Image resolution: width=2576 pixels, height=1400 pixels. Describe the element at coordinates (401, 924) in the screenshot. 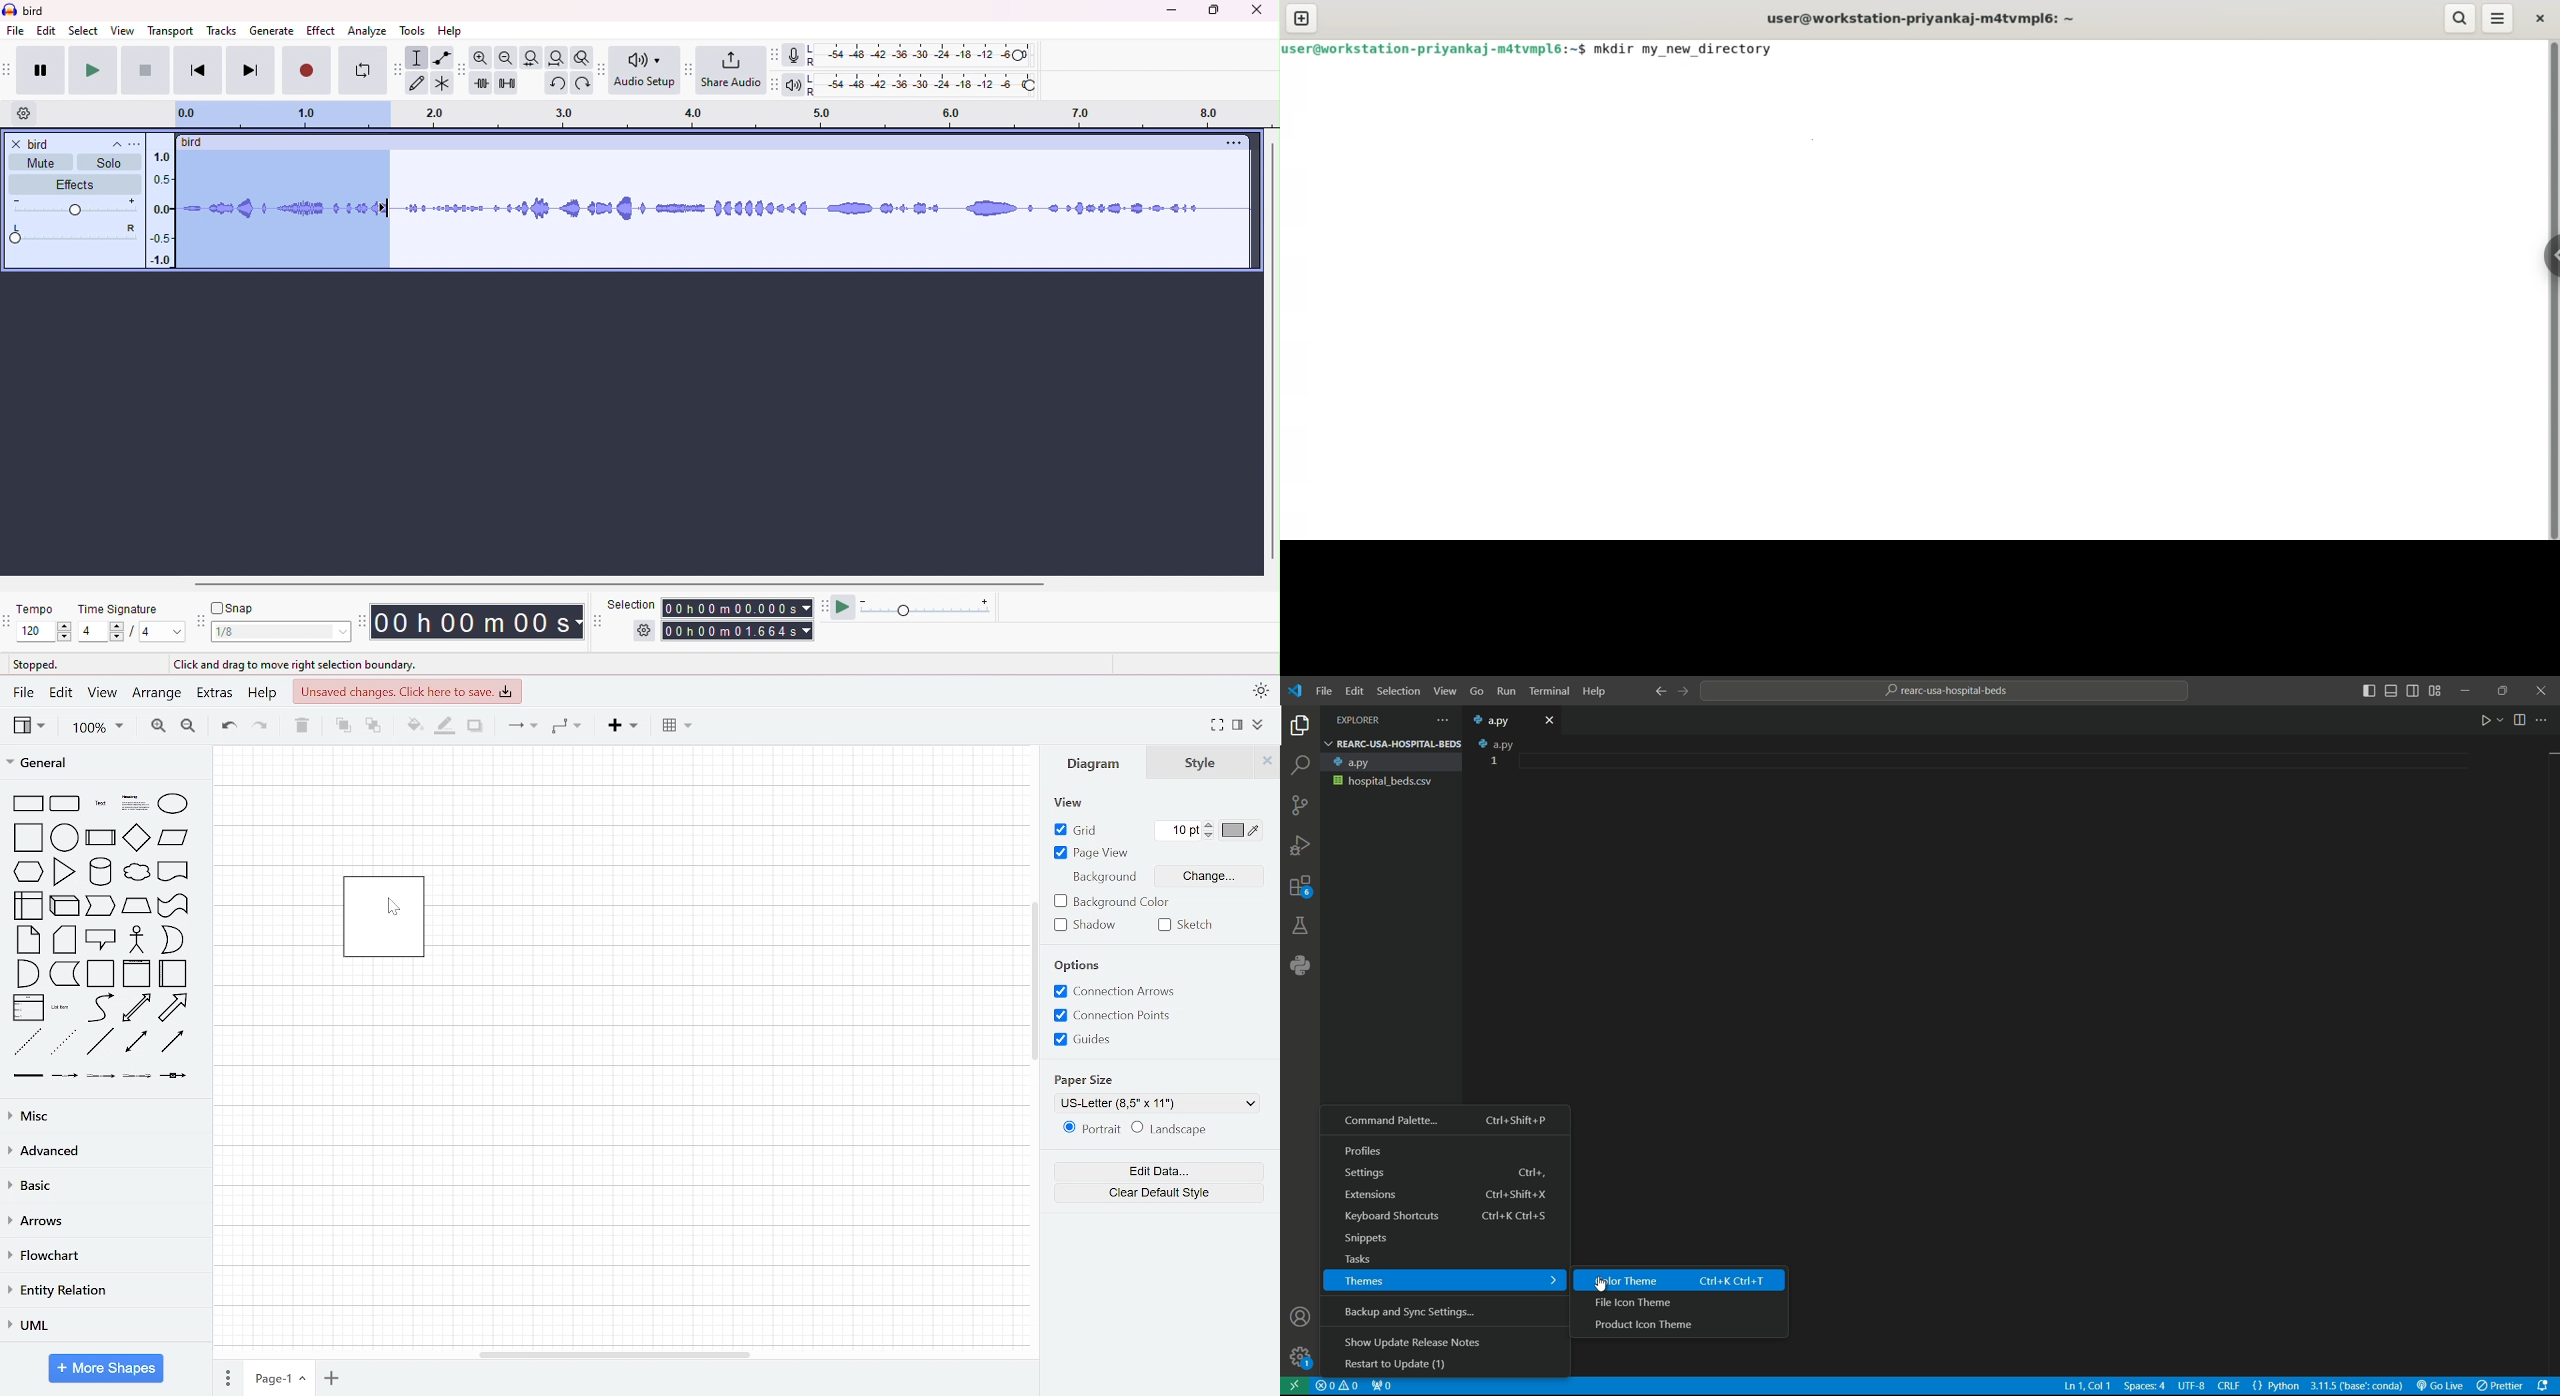

I see `locked shape` at that location.